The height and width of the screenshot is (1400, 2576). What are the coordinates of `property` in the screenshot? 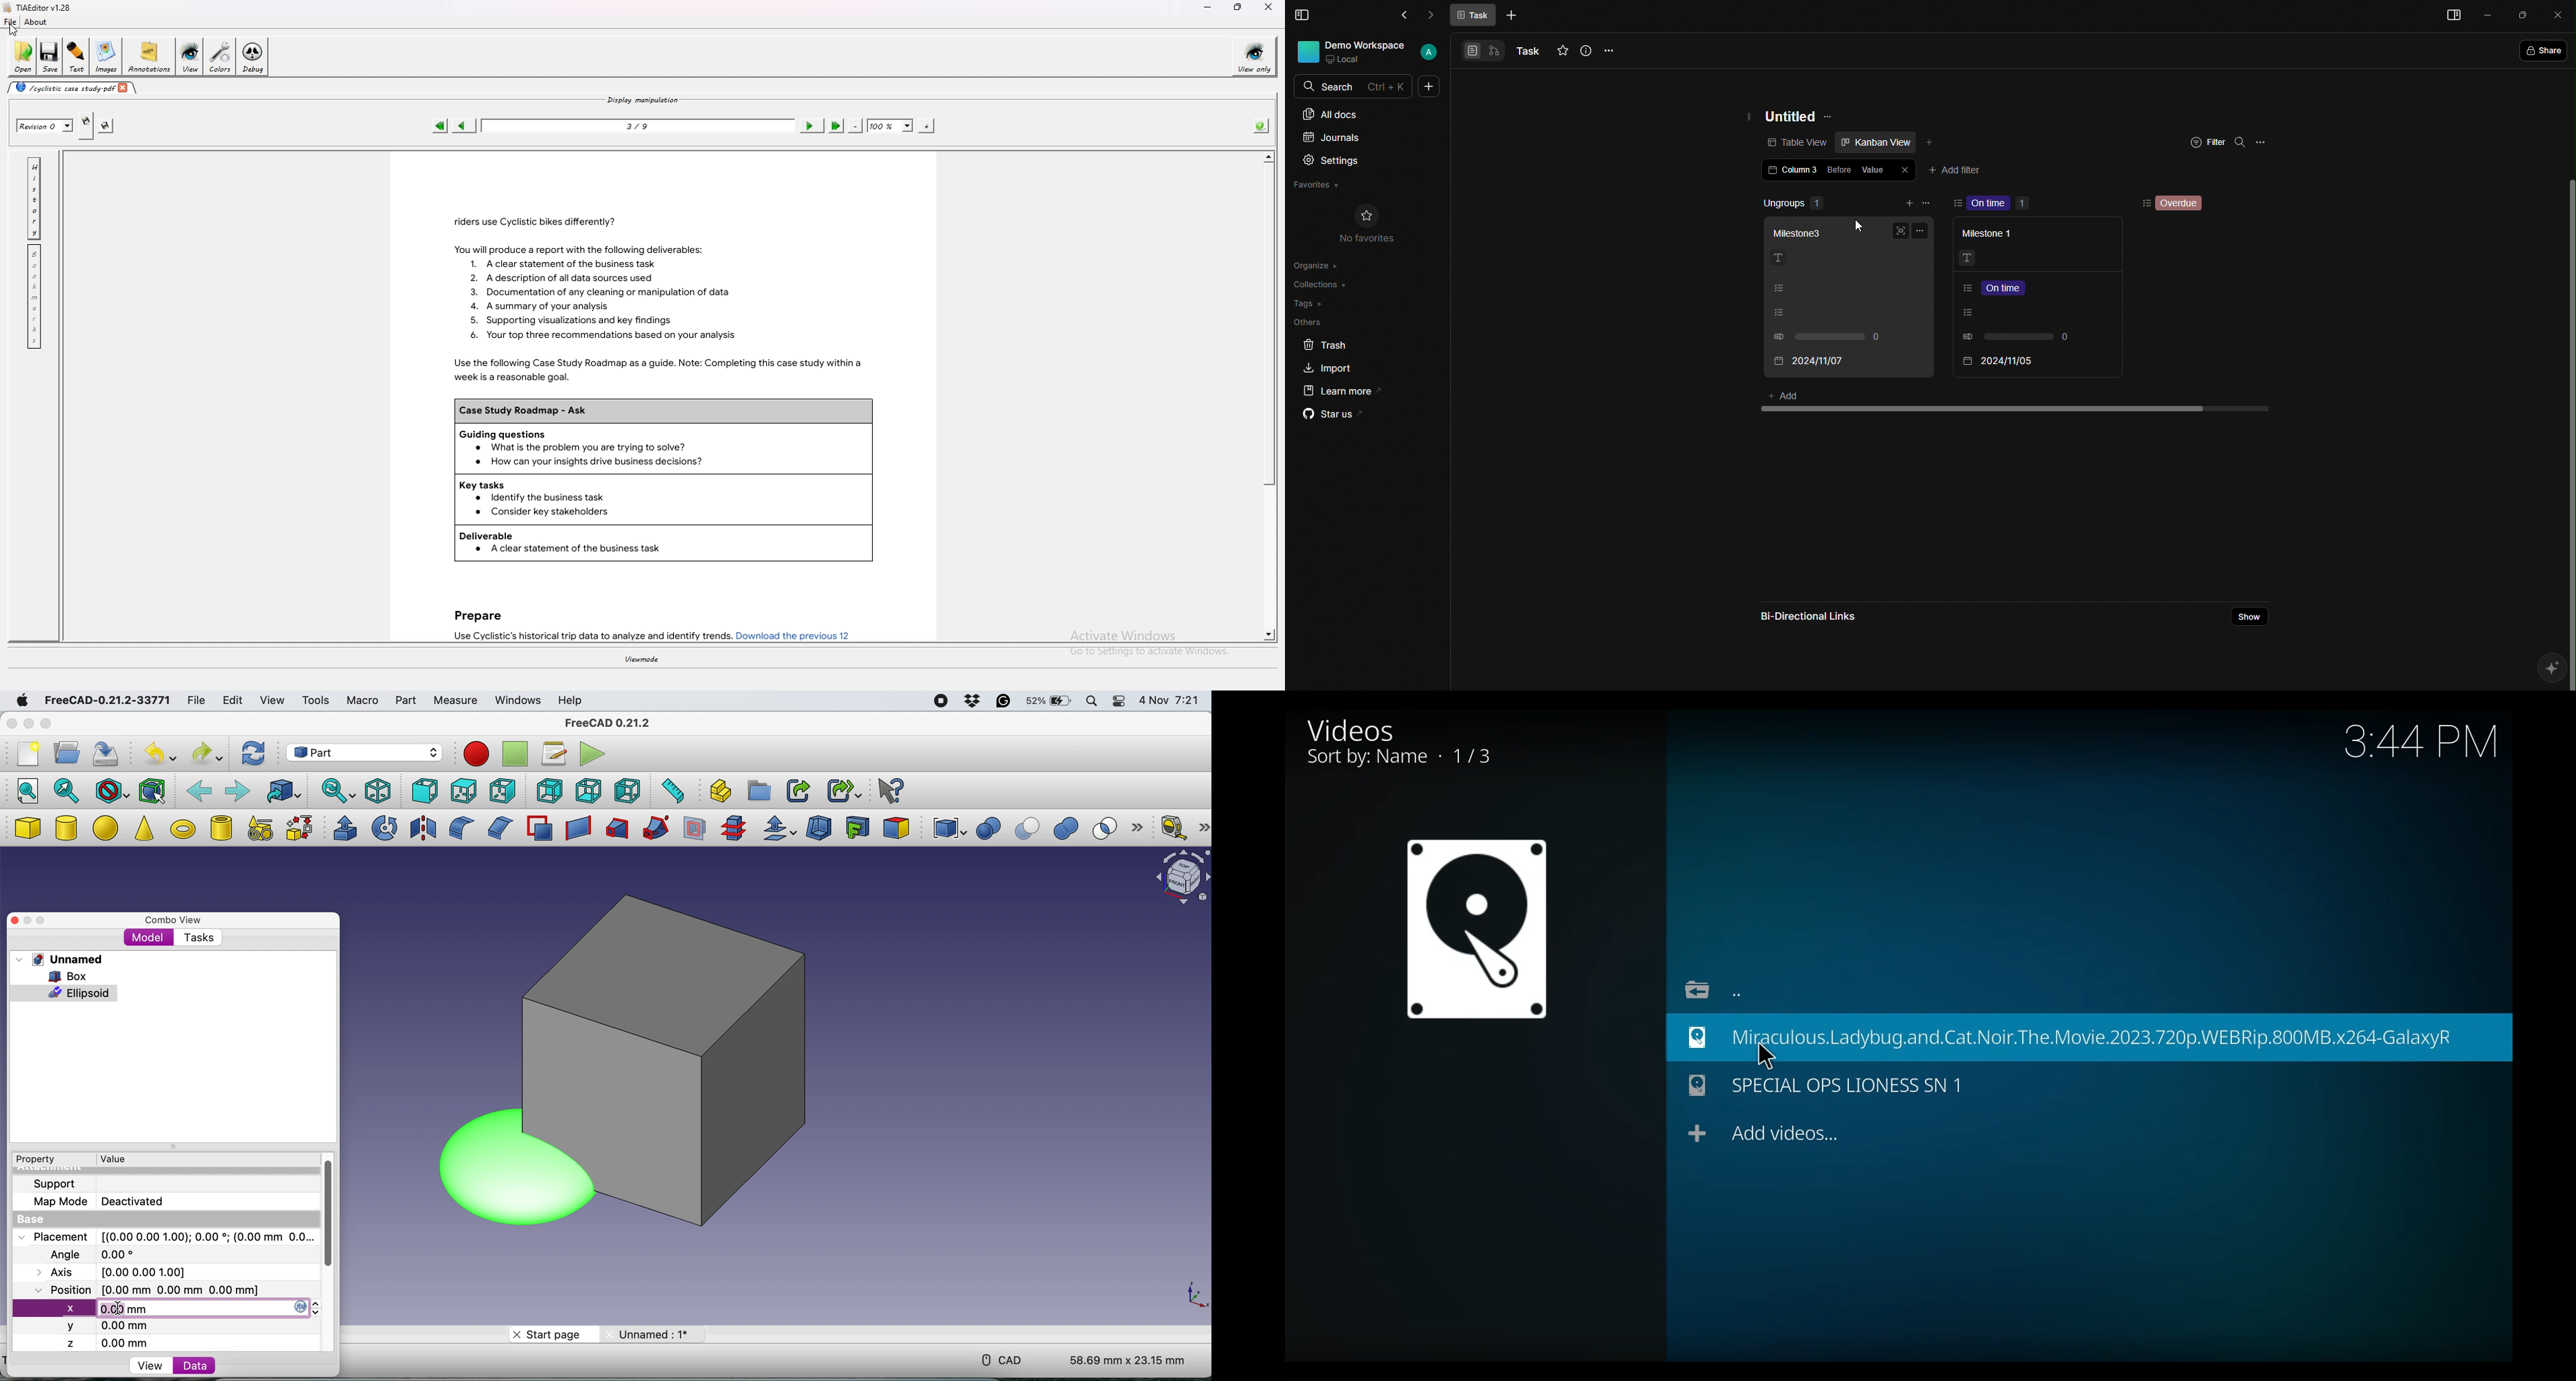 It's located at (34, 1160).